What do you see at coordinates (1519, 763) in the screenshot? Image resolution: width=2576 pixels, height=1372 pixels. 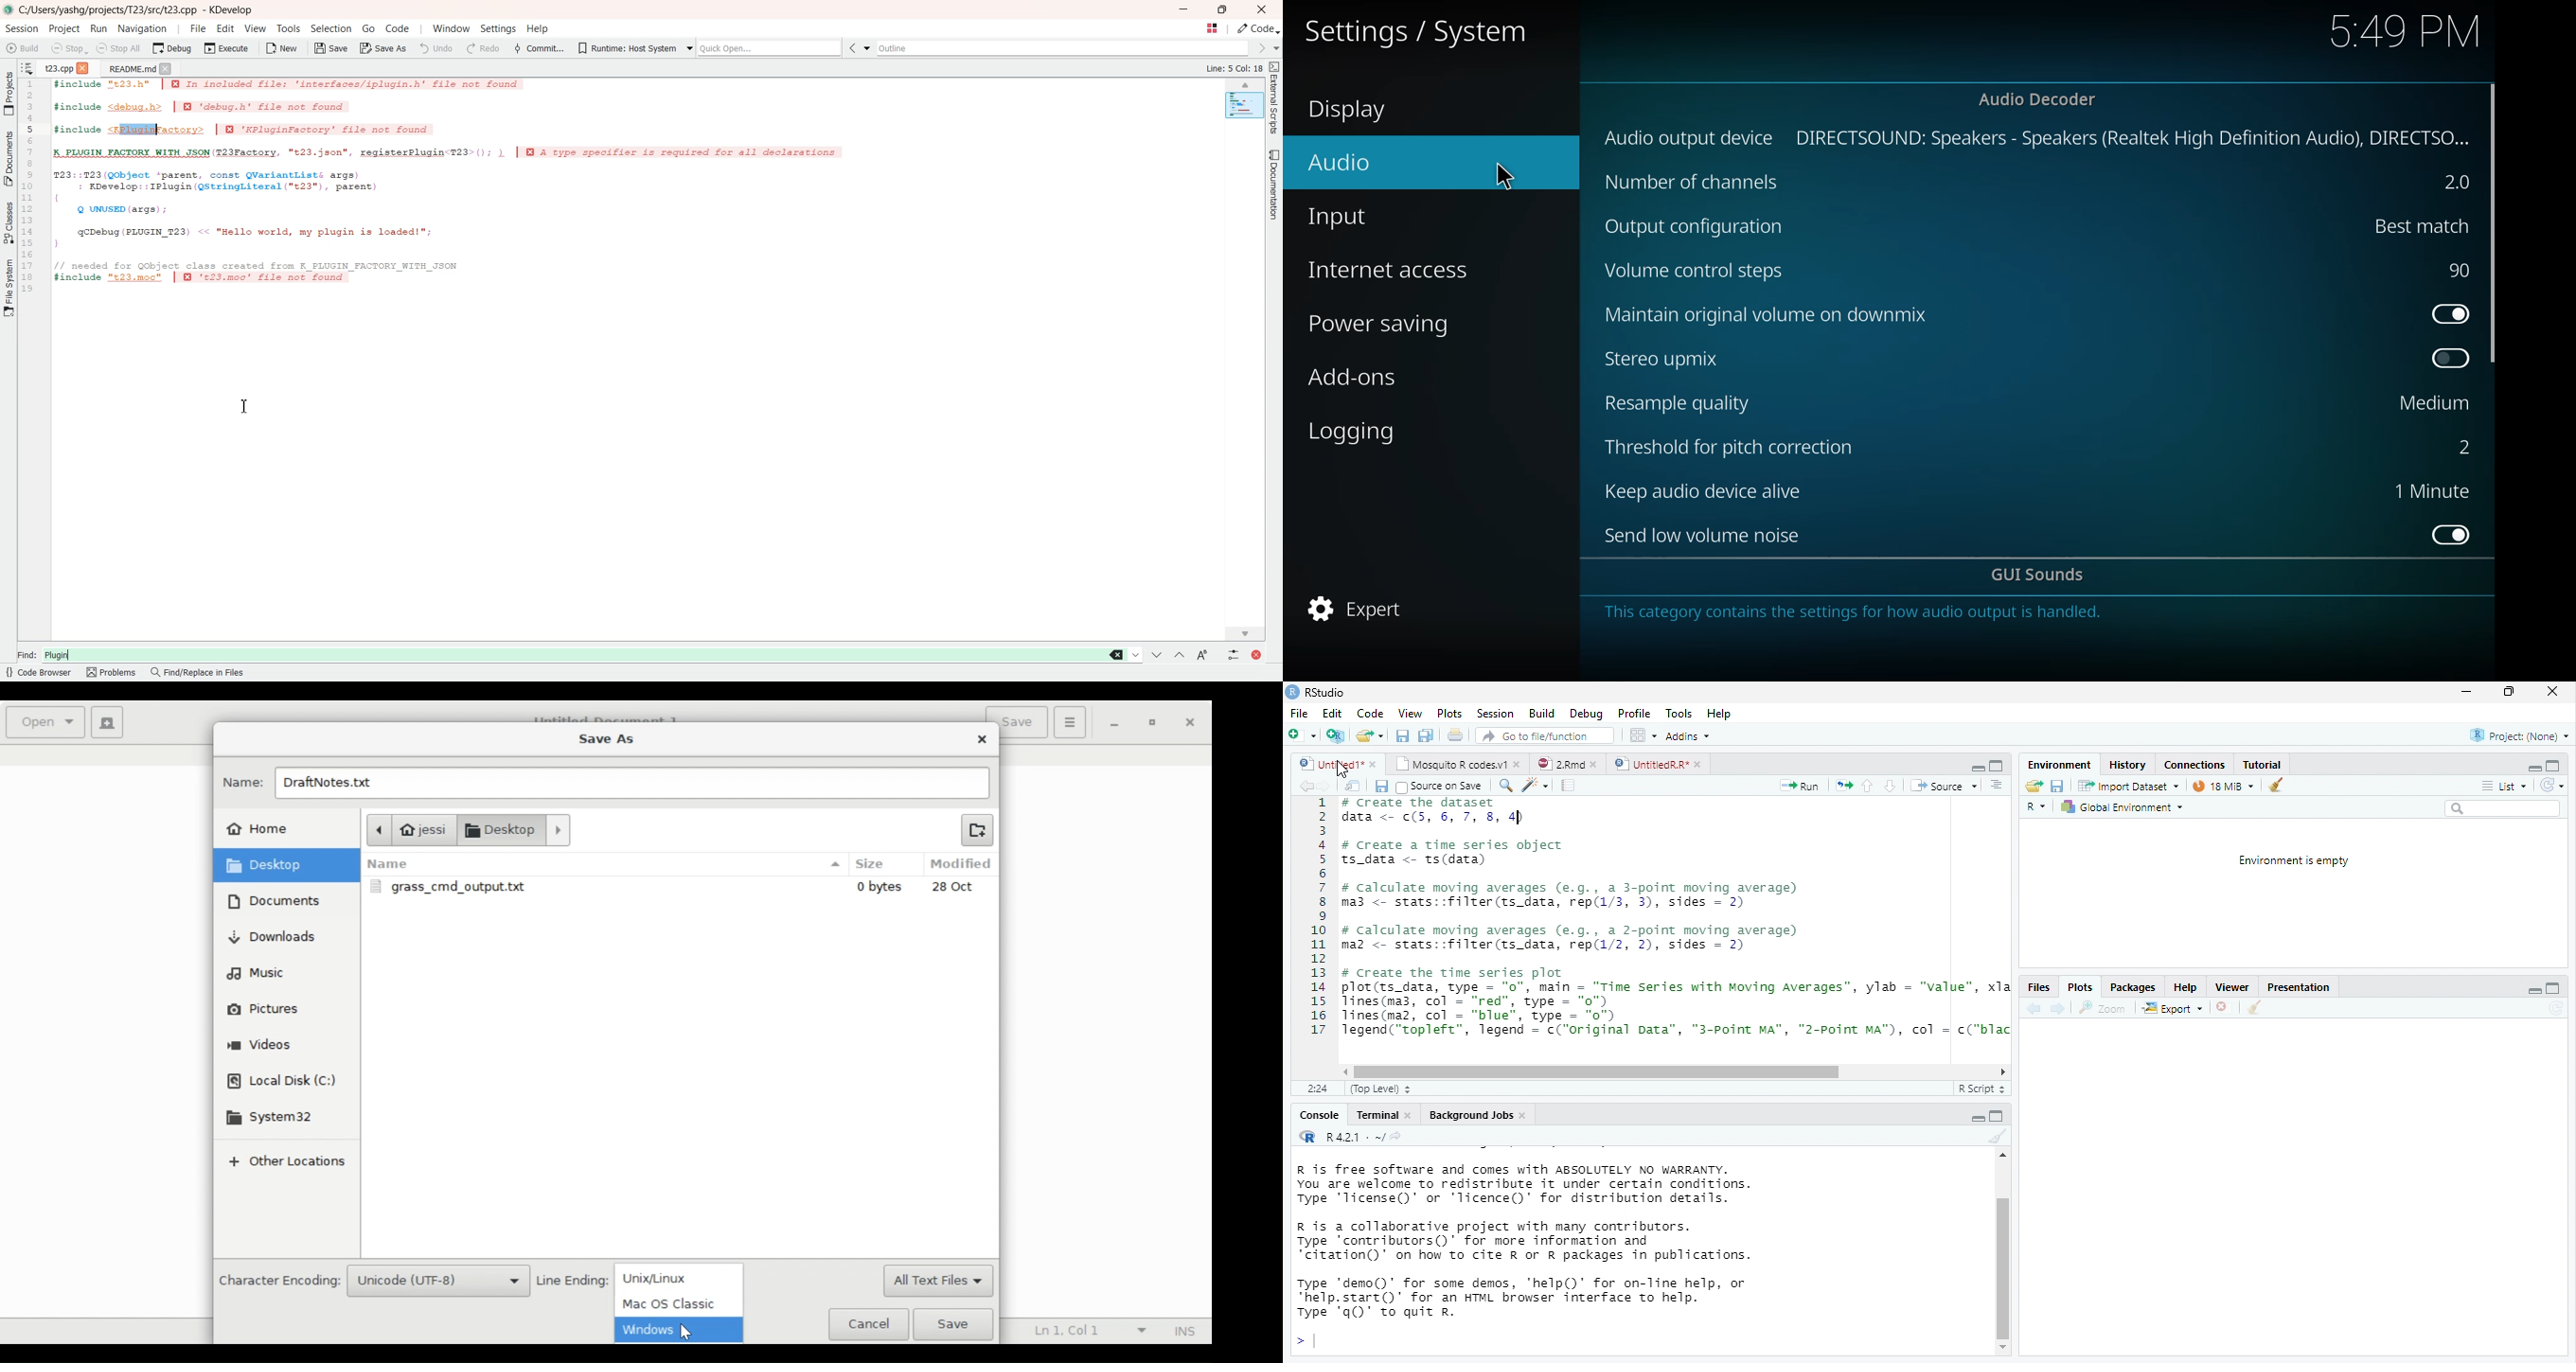 I see `close` at bounding box center [1519, 763].